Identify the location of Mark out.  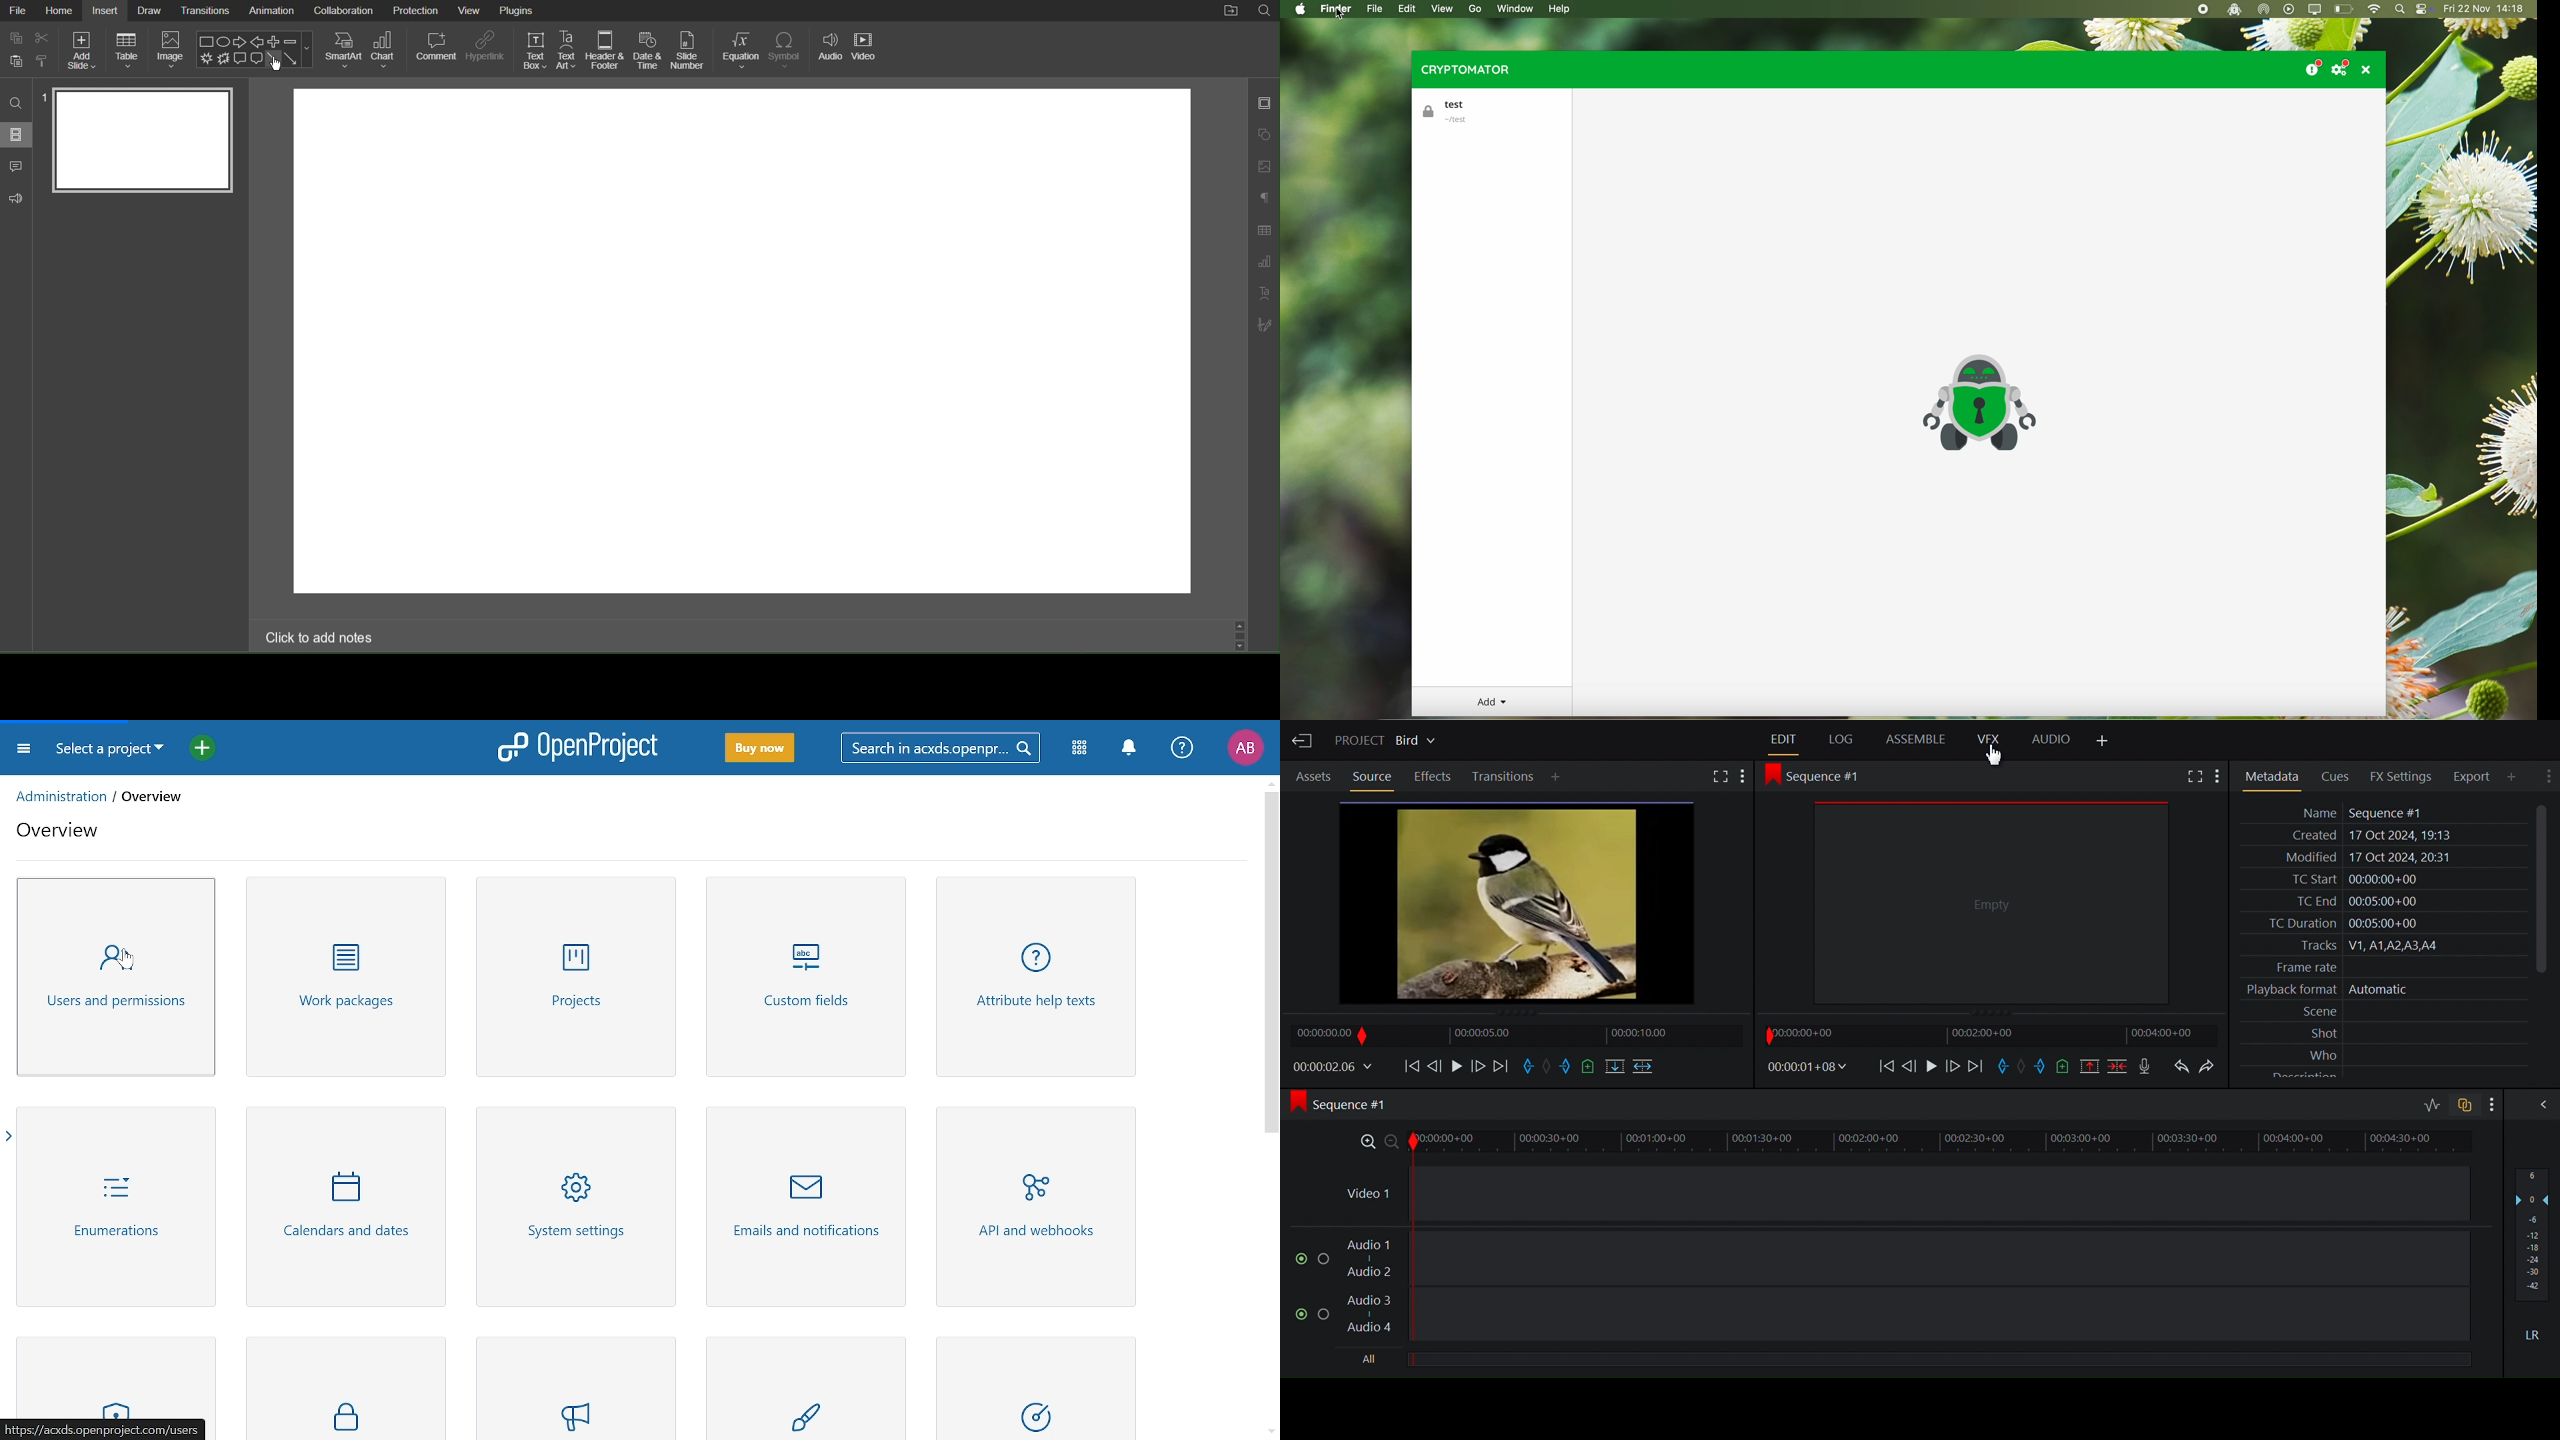
(2041, 1068).